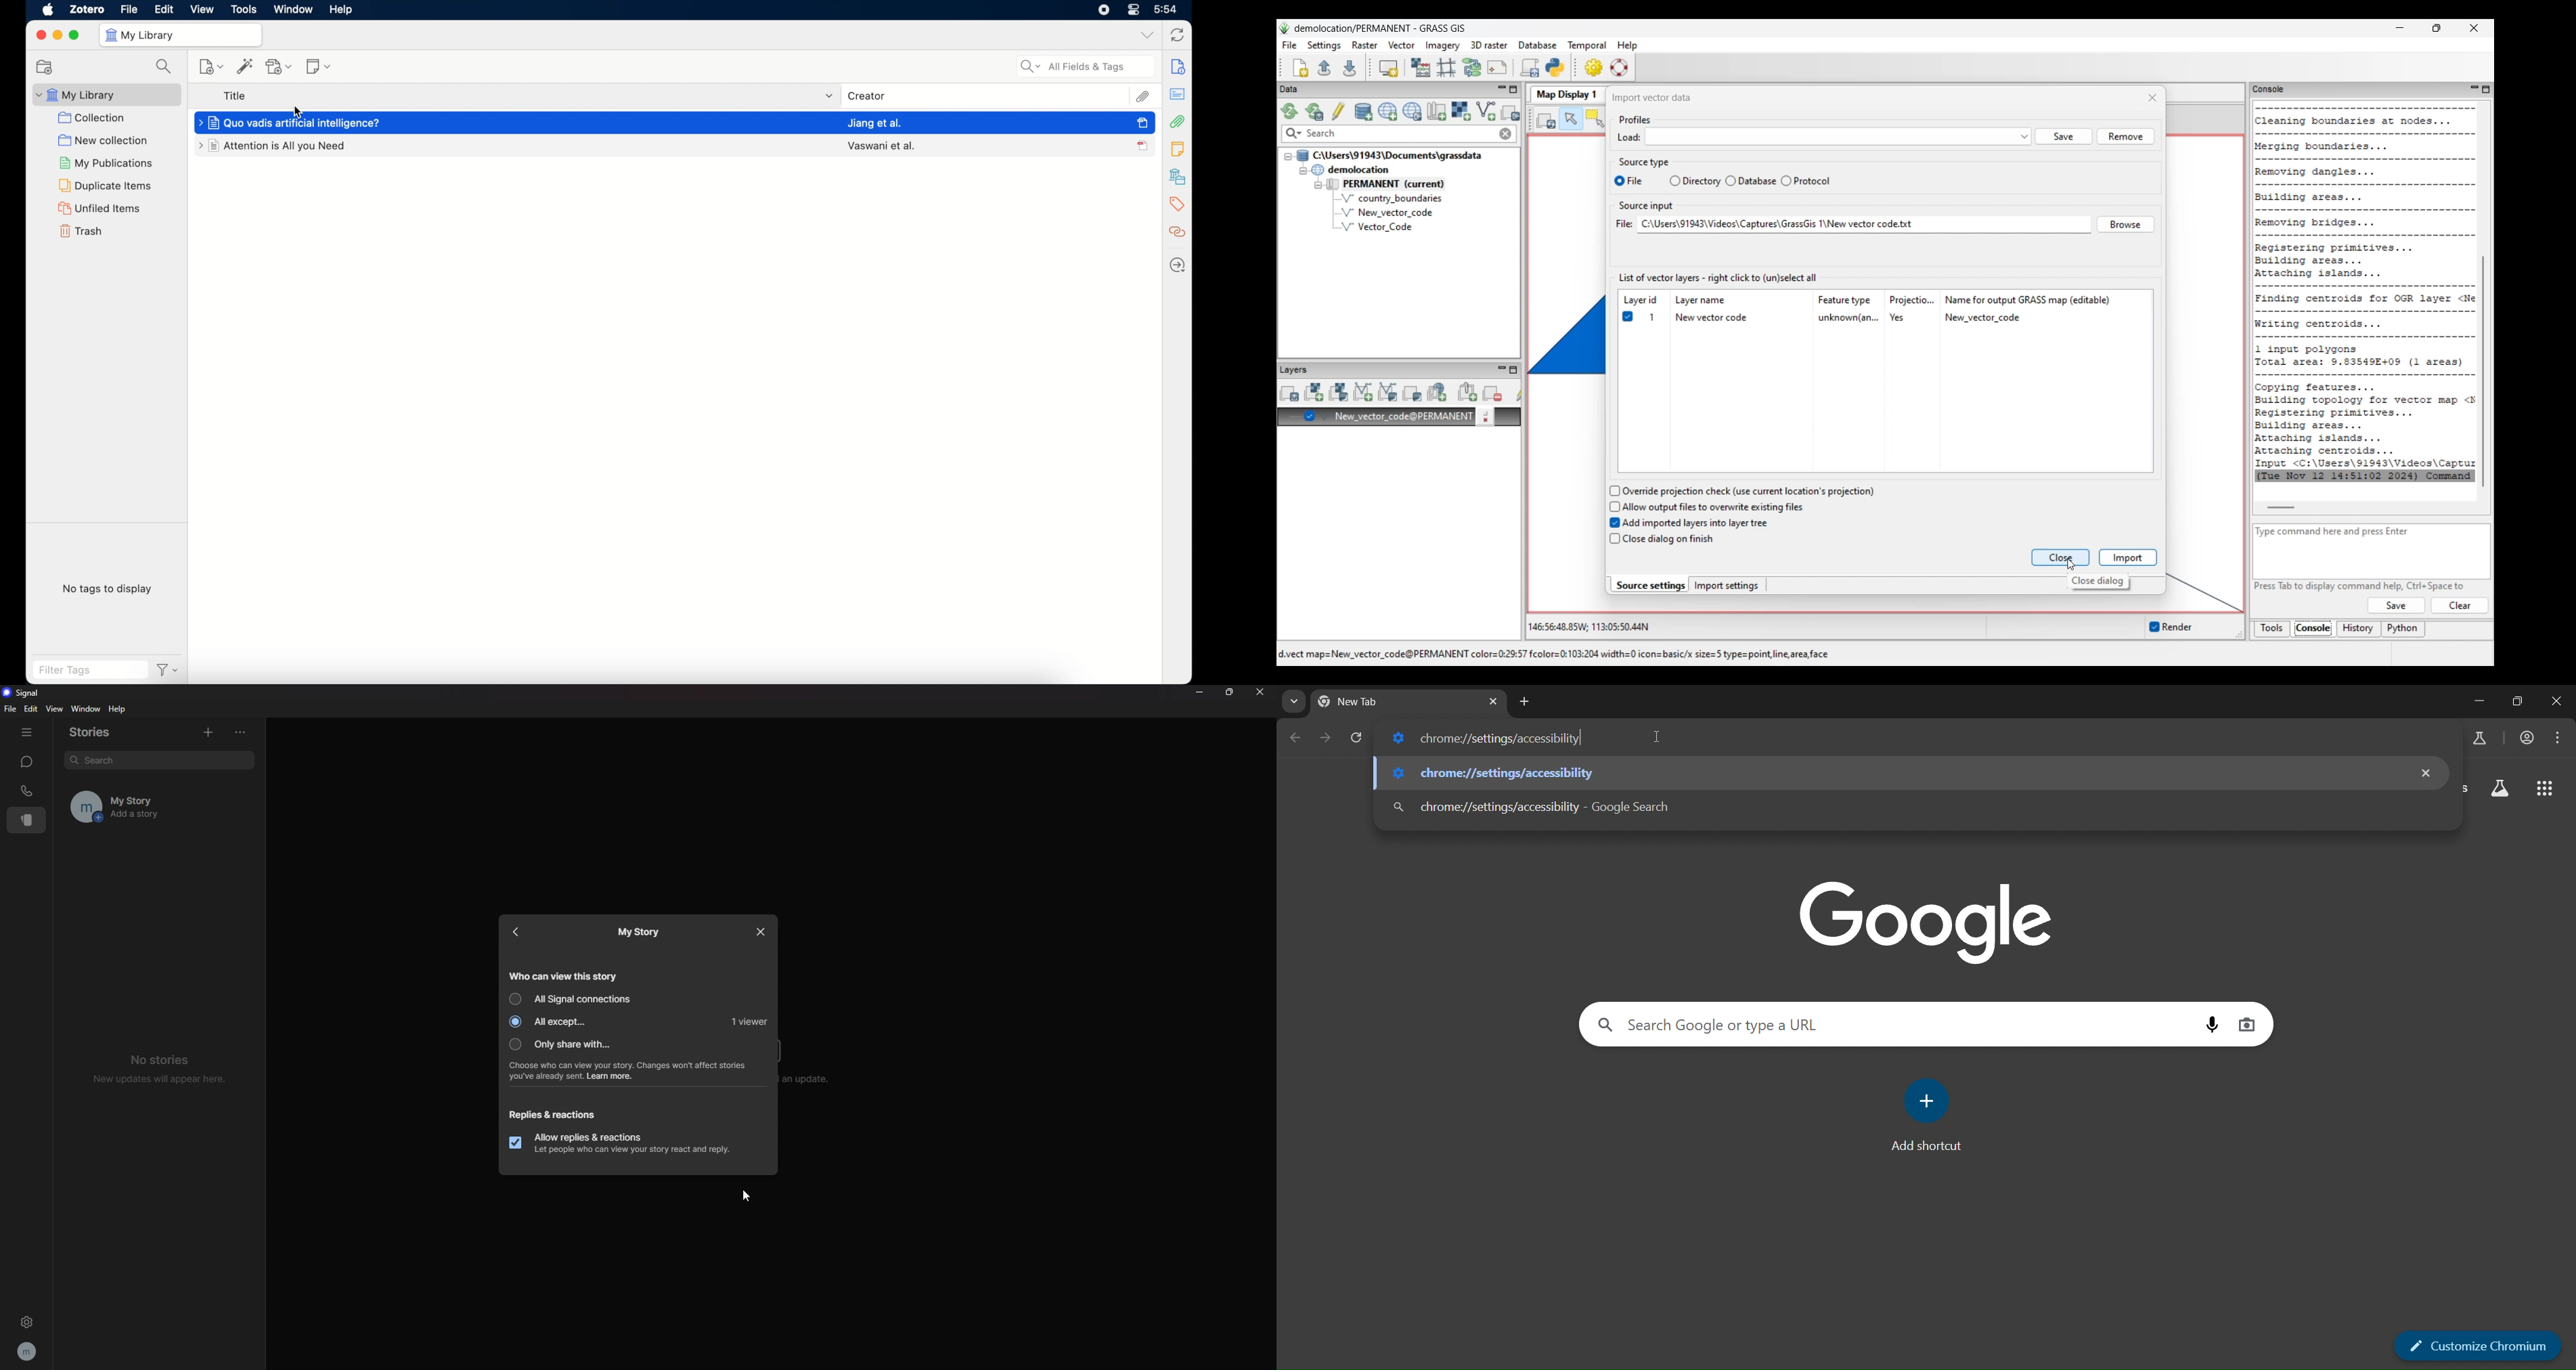 The width and height of the screenshot is (2576, 1372). I want to click on Remove selected map layer(s) from layer tree, so click(1493, 393).